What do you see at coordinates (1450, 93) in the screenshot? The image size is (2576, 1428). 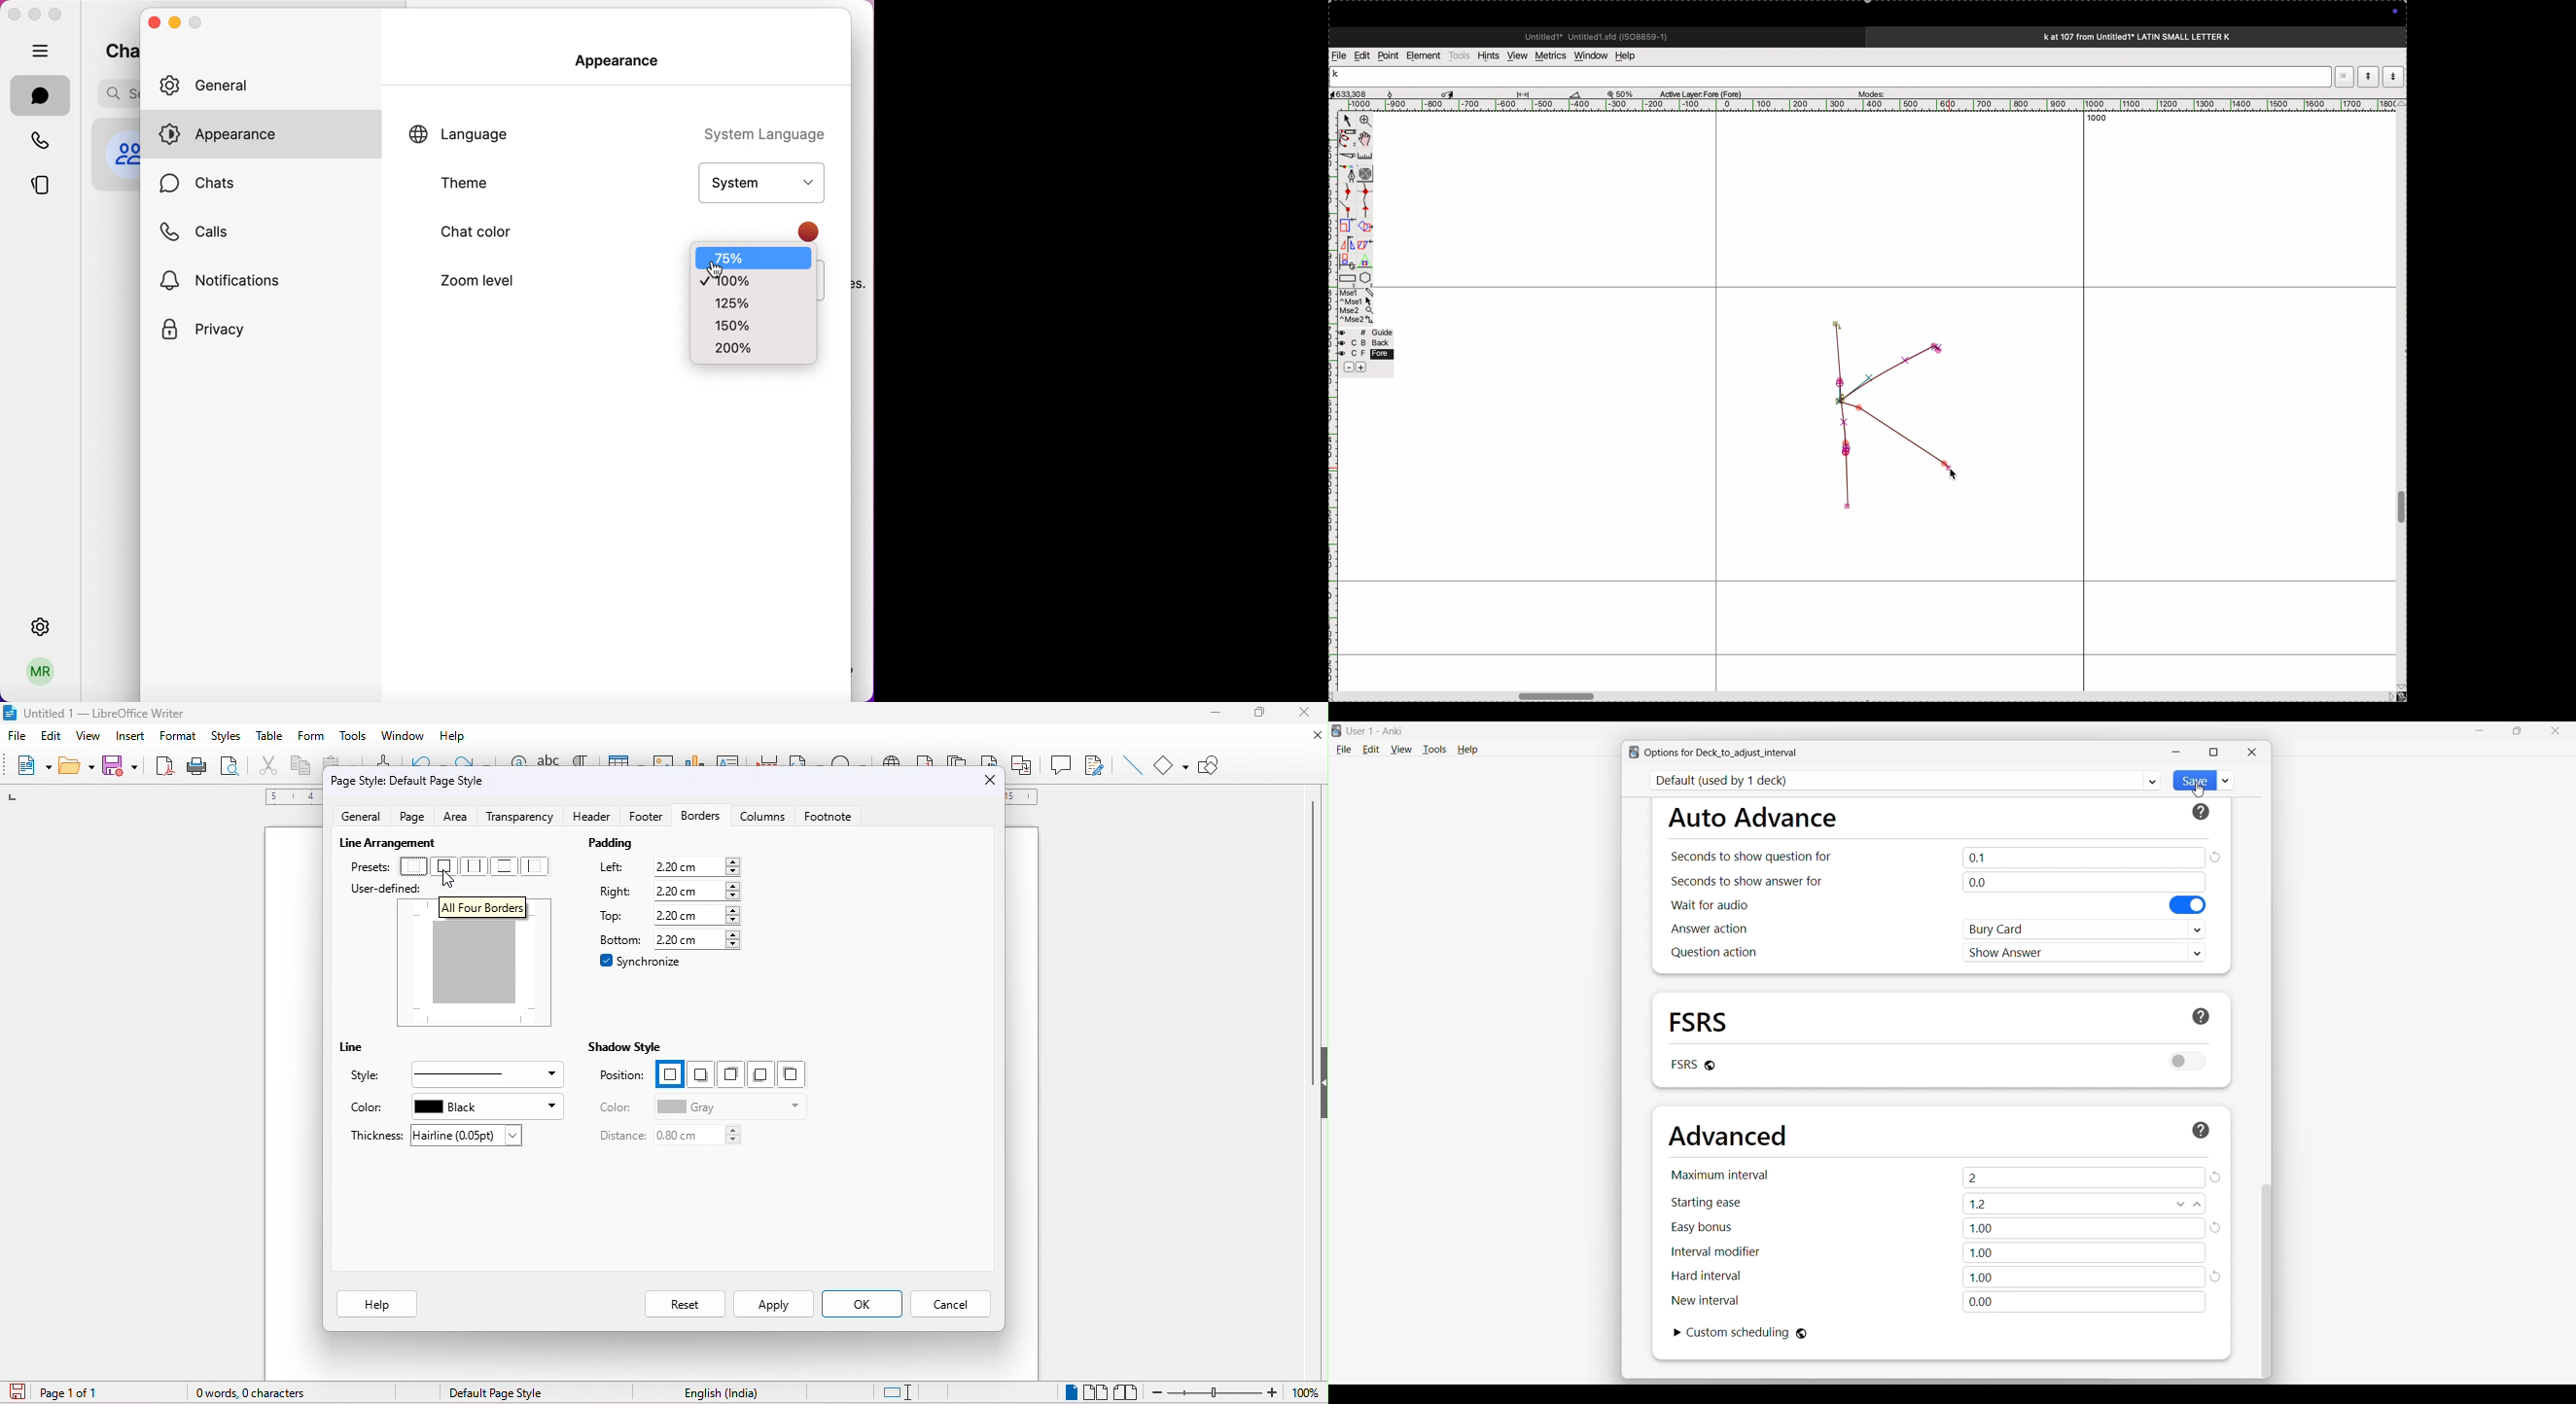 I see `cursor` at bounding box center [1450, 93].